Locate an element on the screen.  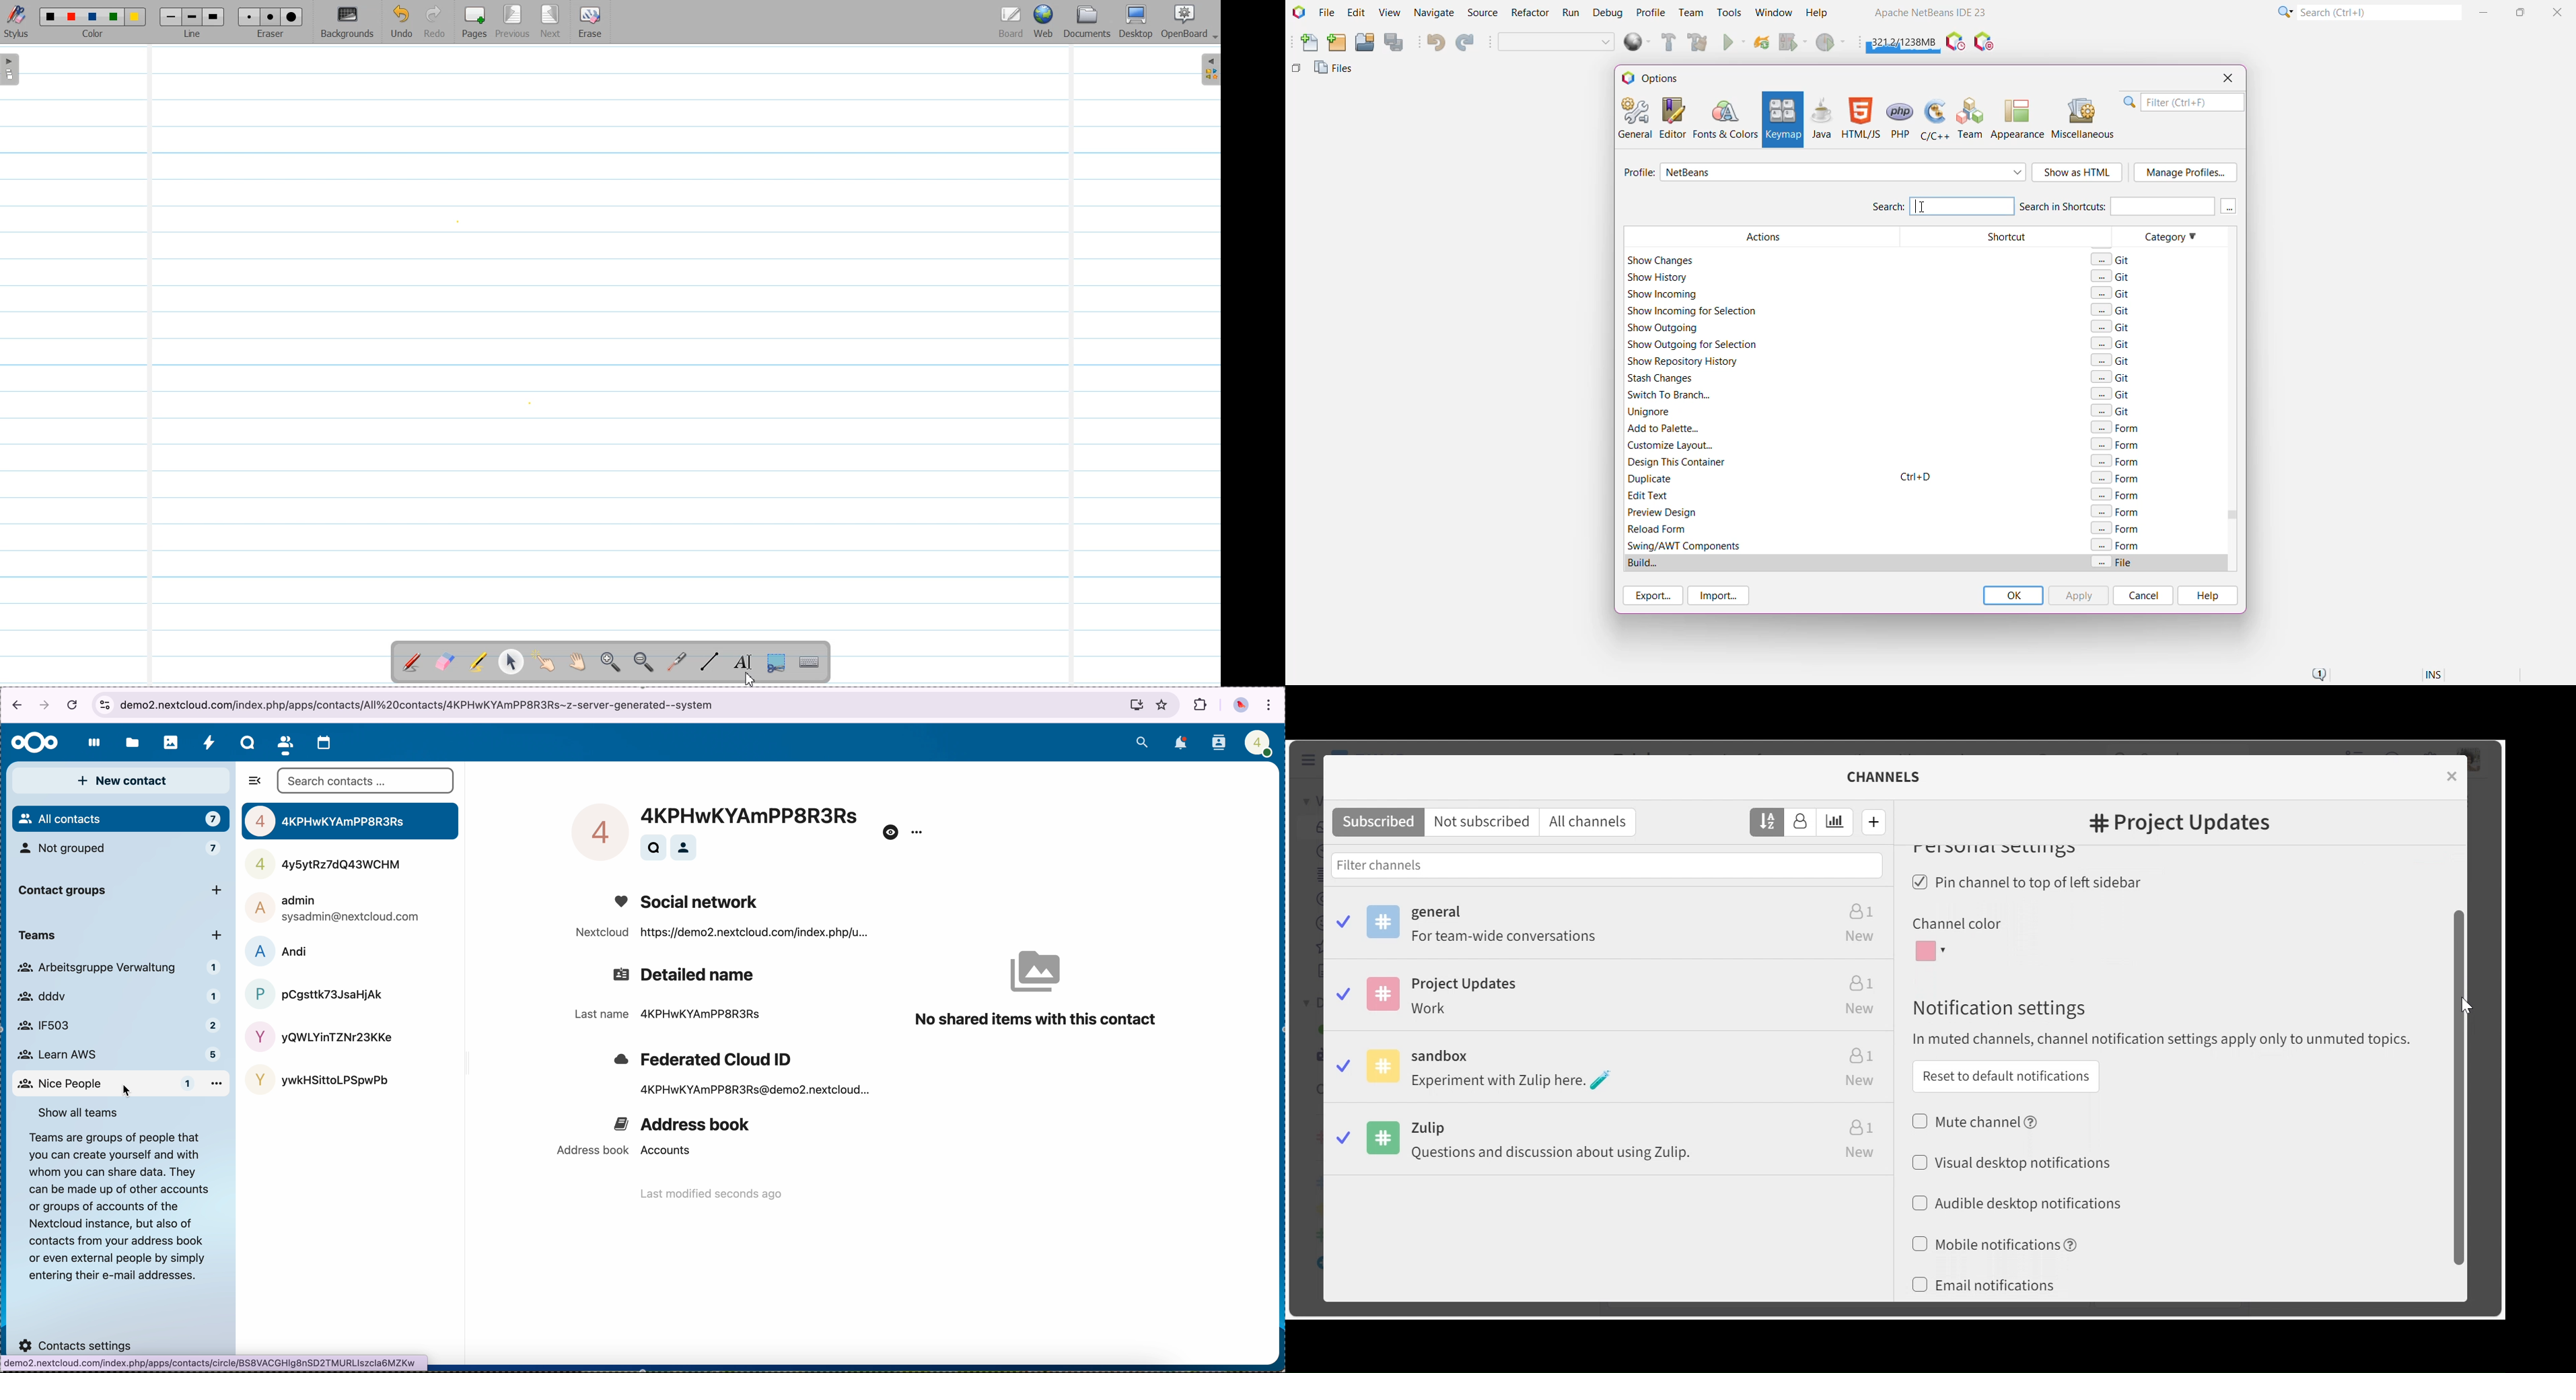
(un)select Pin channel to top left sidebar is located at coordinates (2031, 884).